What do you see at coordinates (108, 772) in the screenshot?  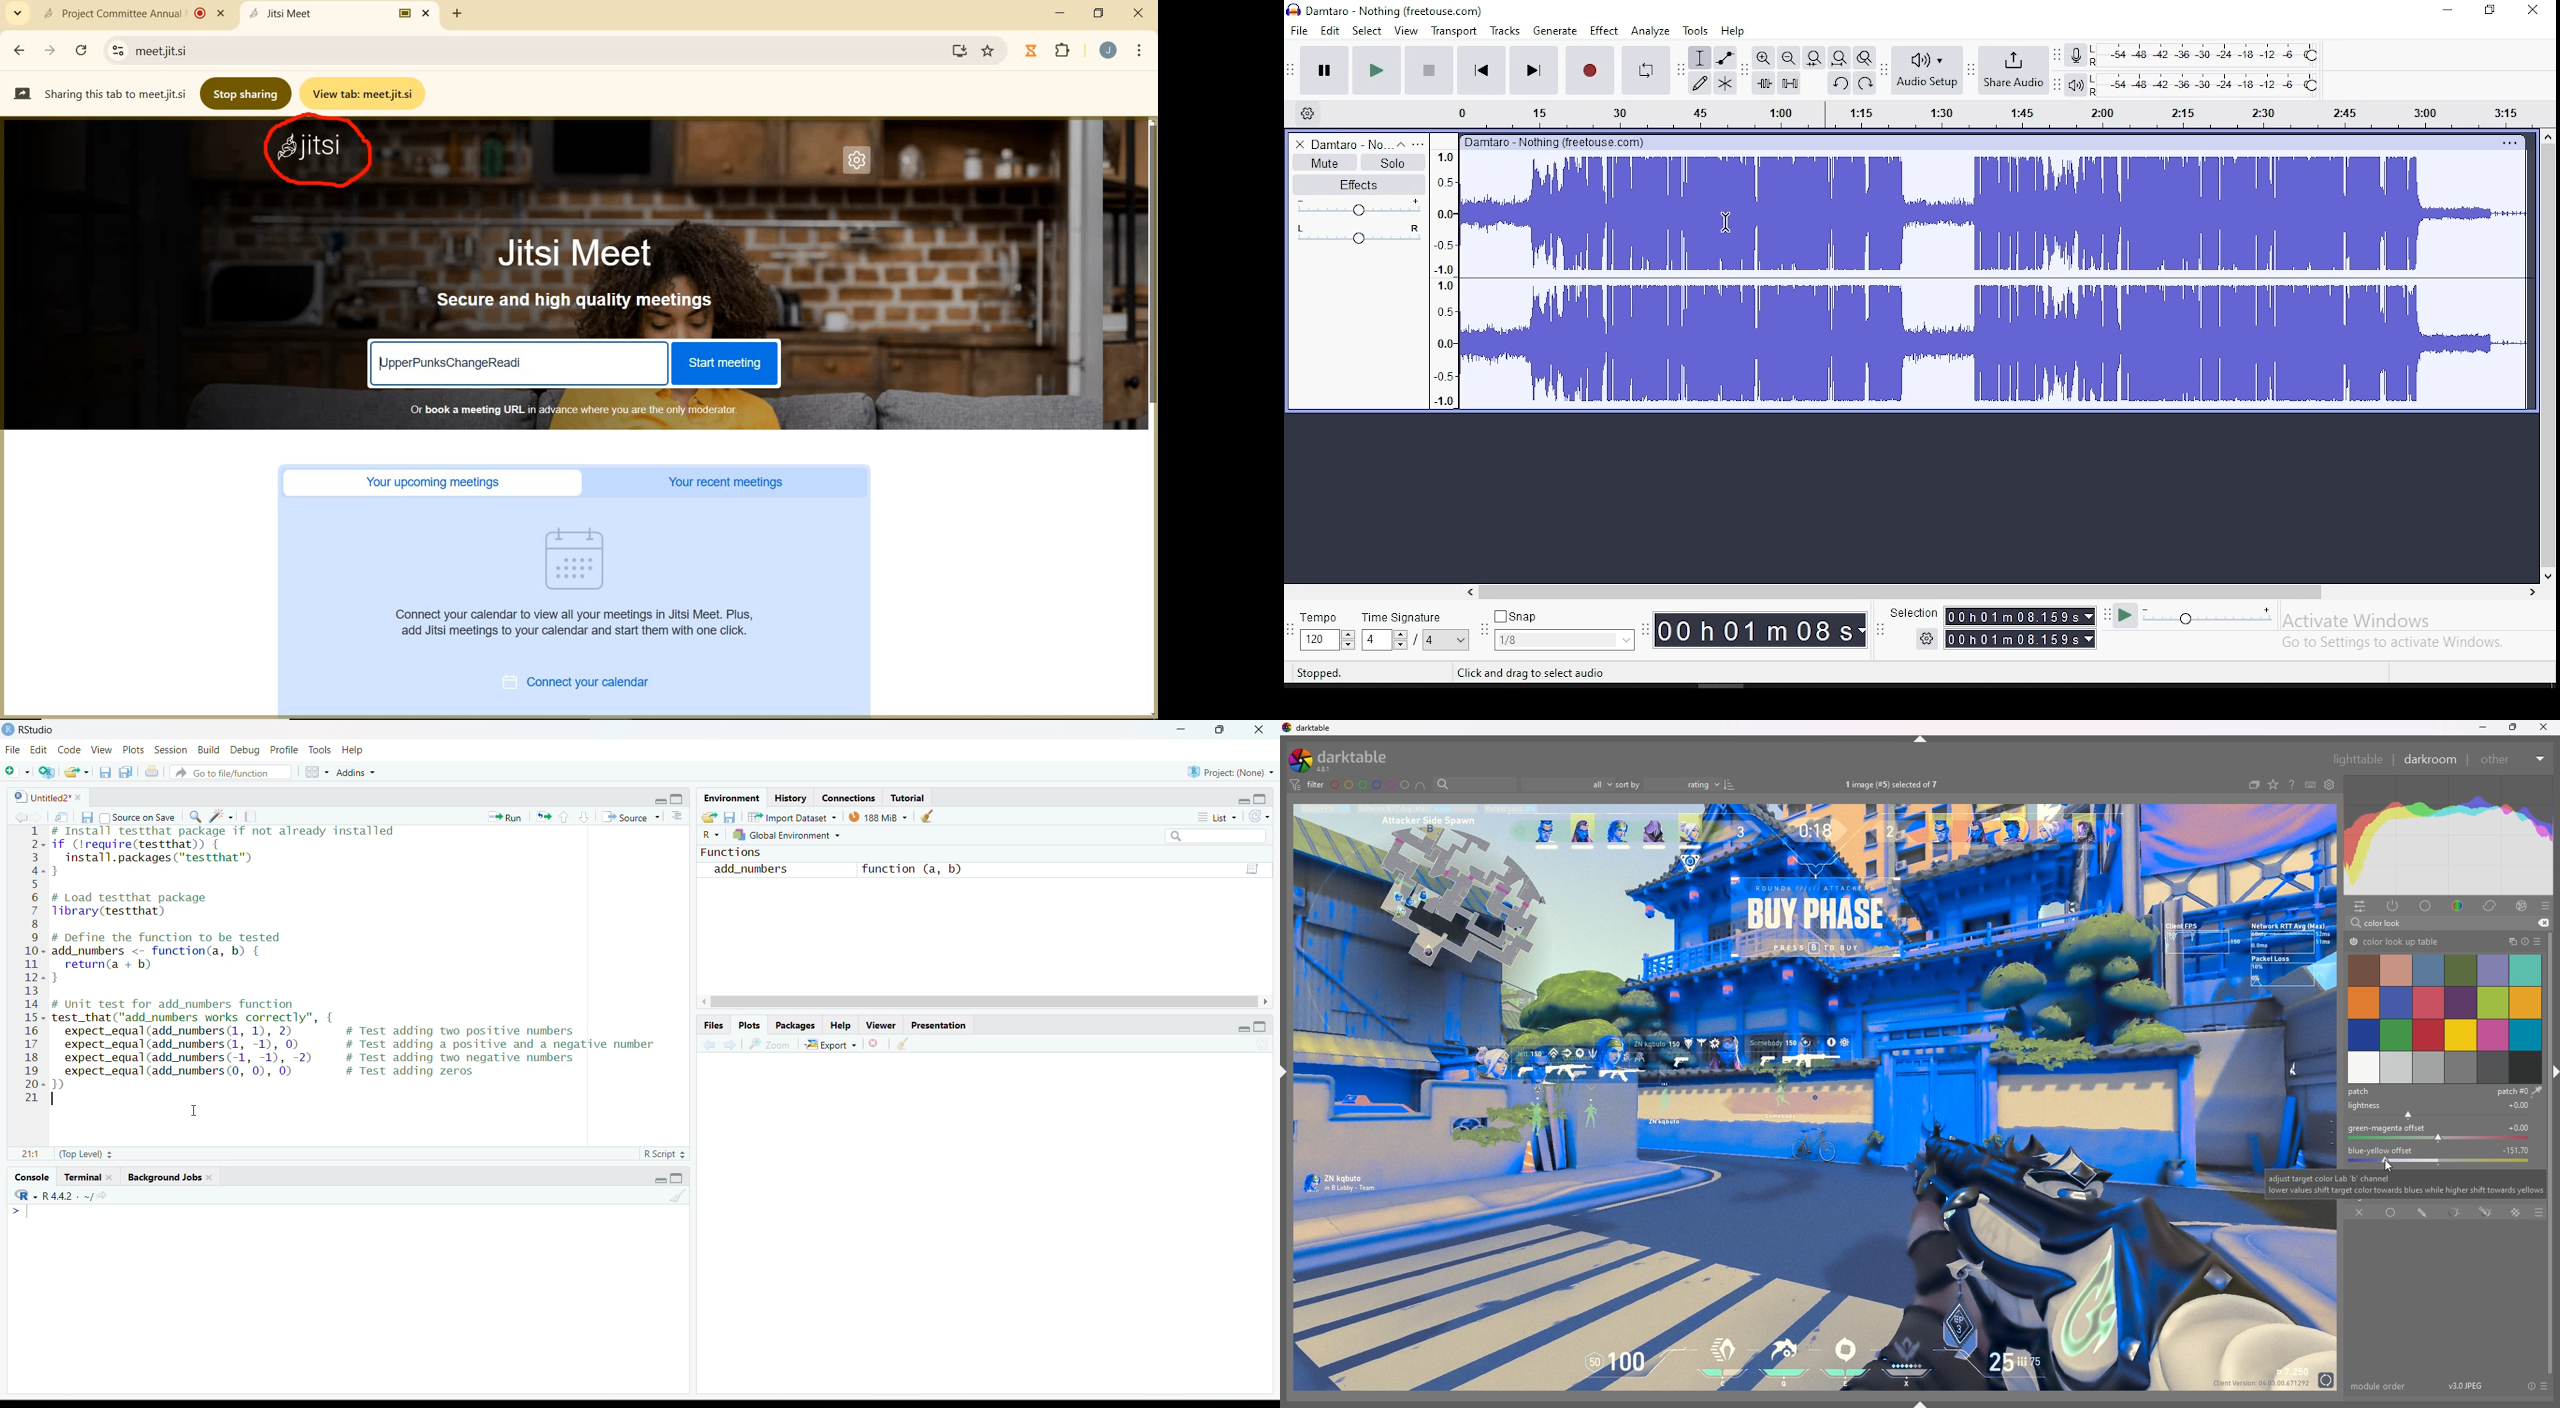 I see `save current document` at bounding box center [108, 772].